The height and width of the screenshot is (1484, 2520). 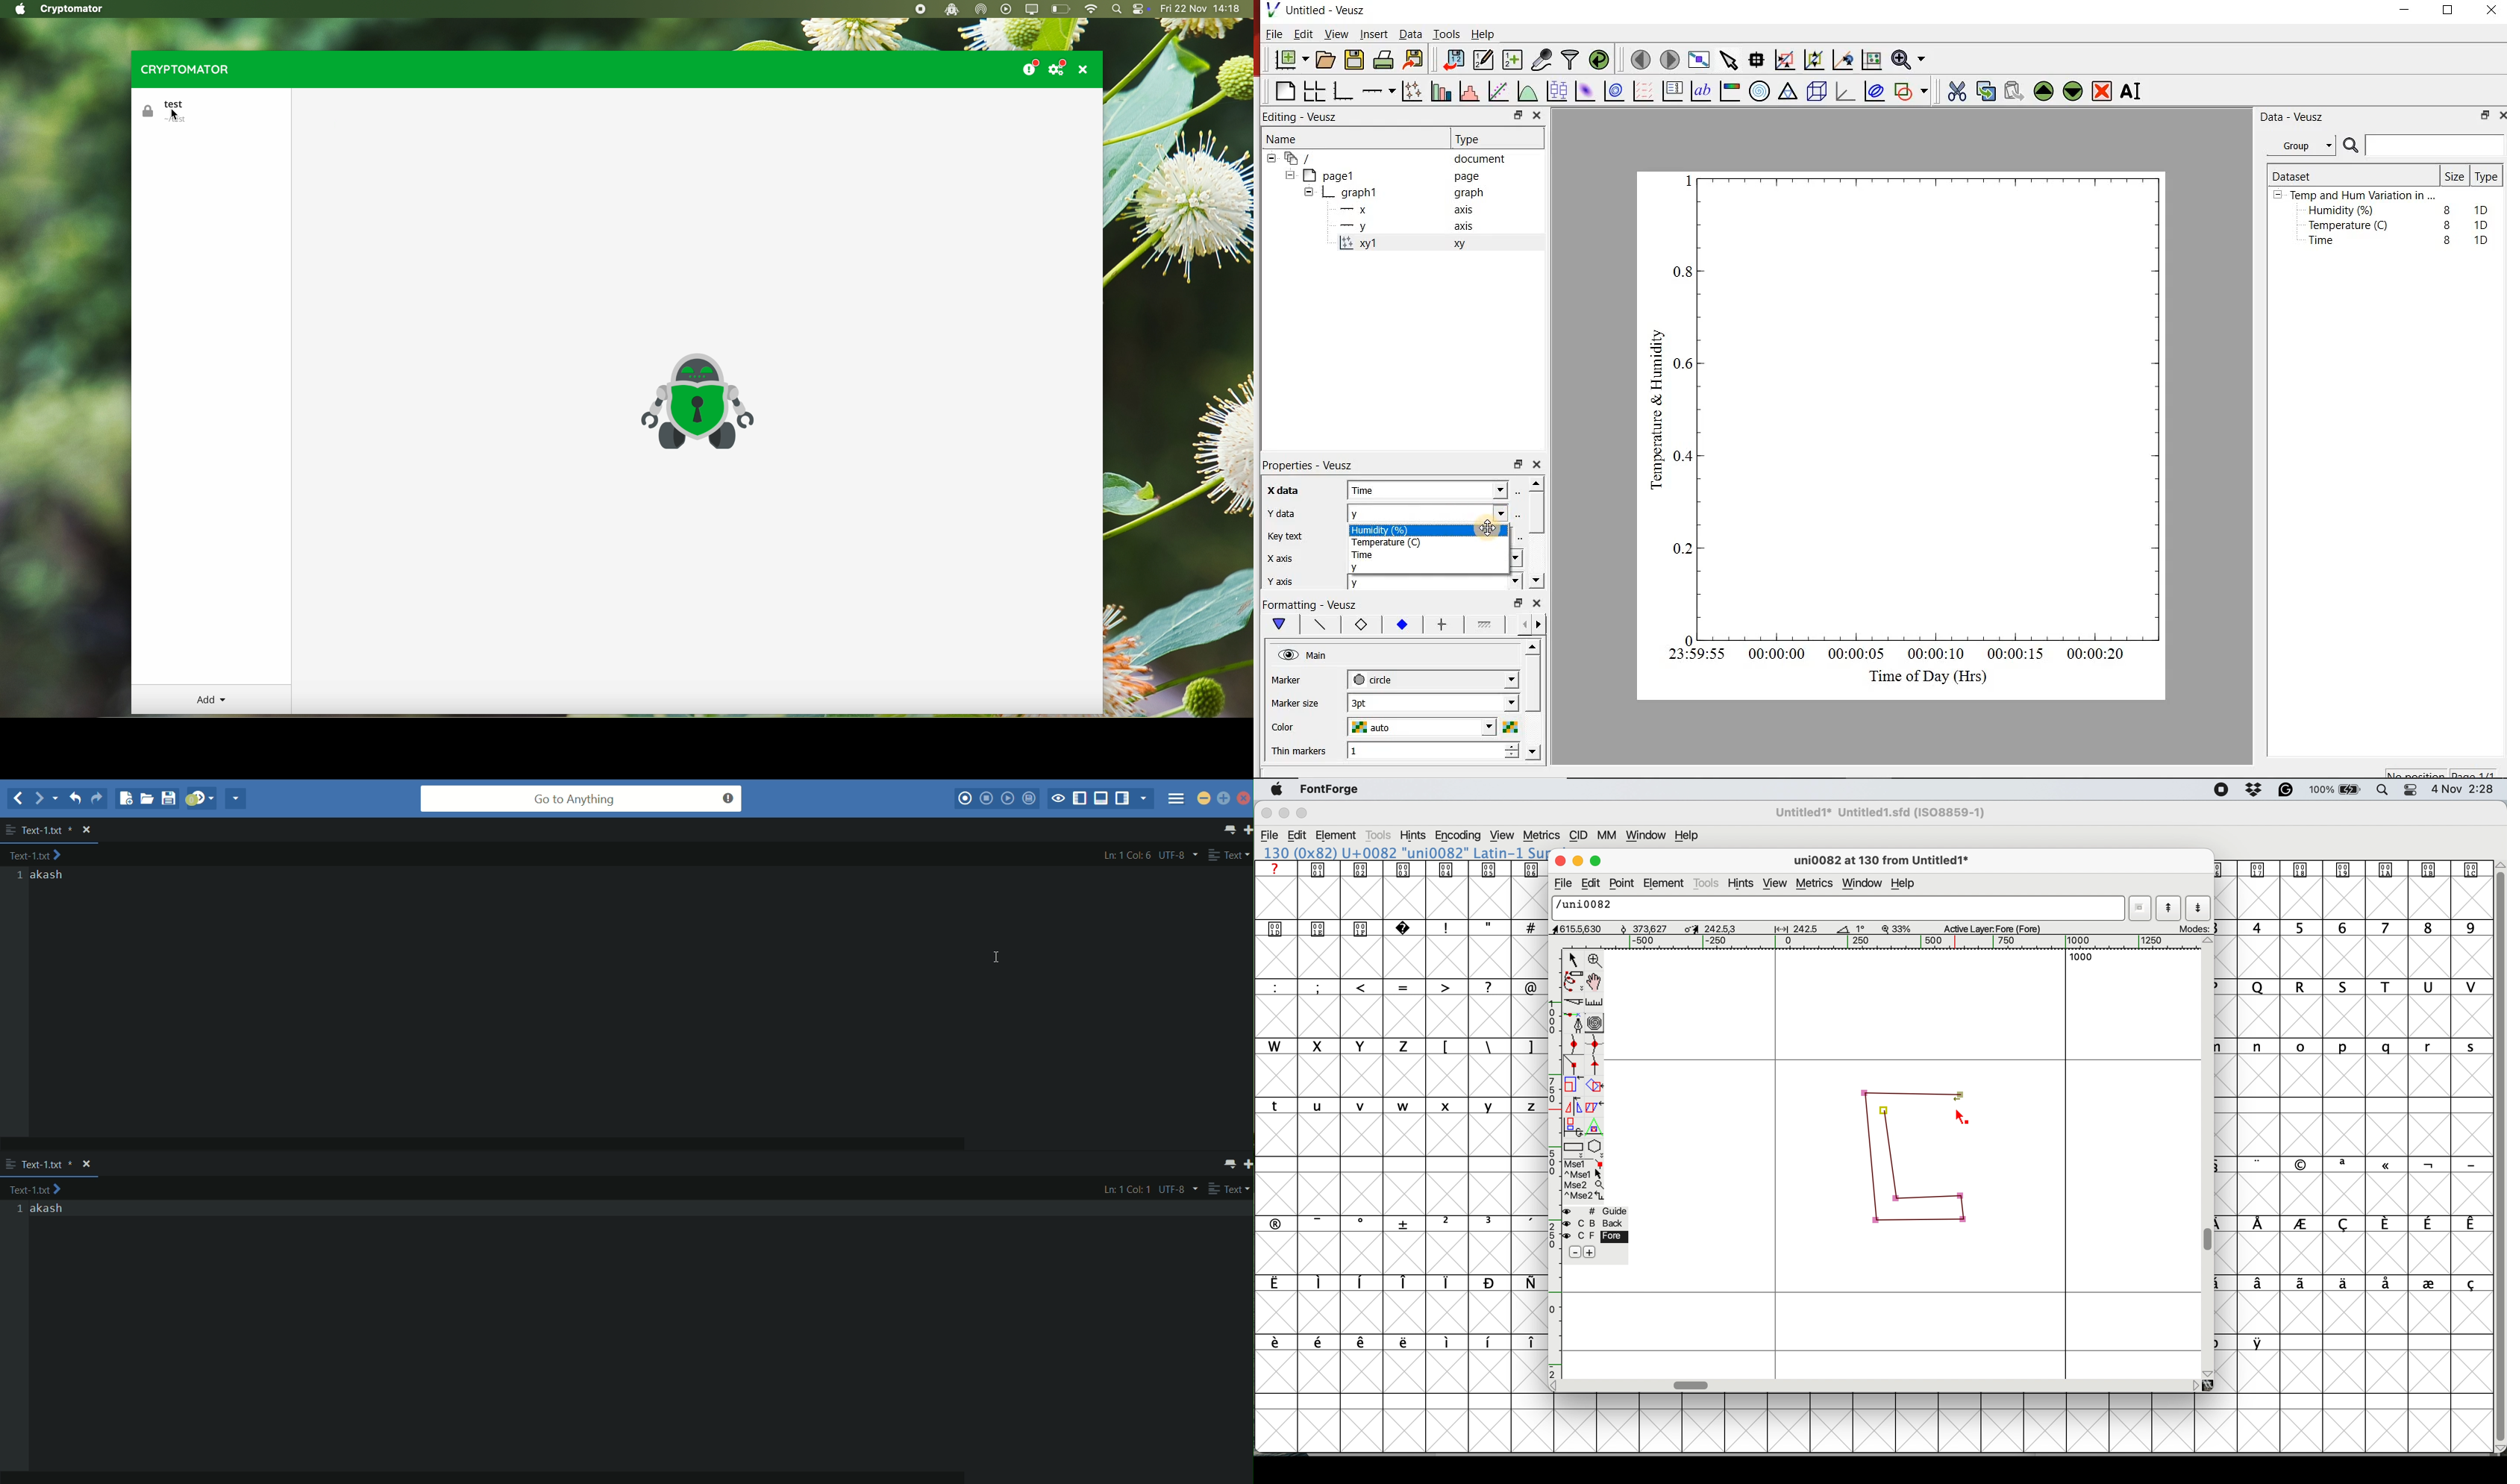 What do you see at coordinates (2016, 652) in the screenshot?
I see `00:00:15` at bounding box center [2016, 652].